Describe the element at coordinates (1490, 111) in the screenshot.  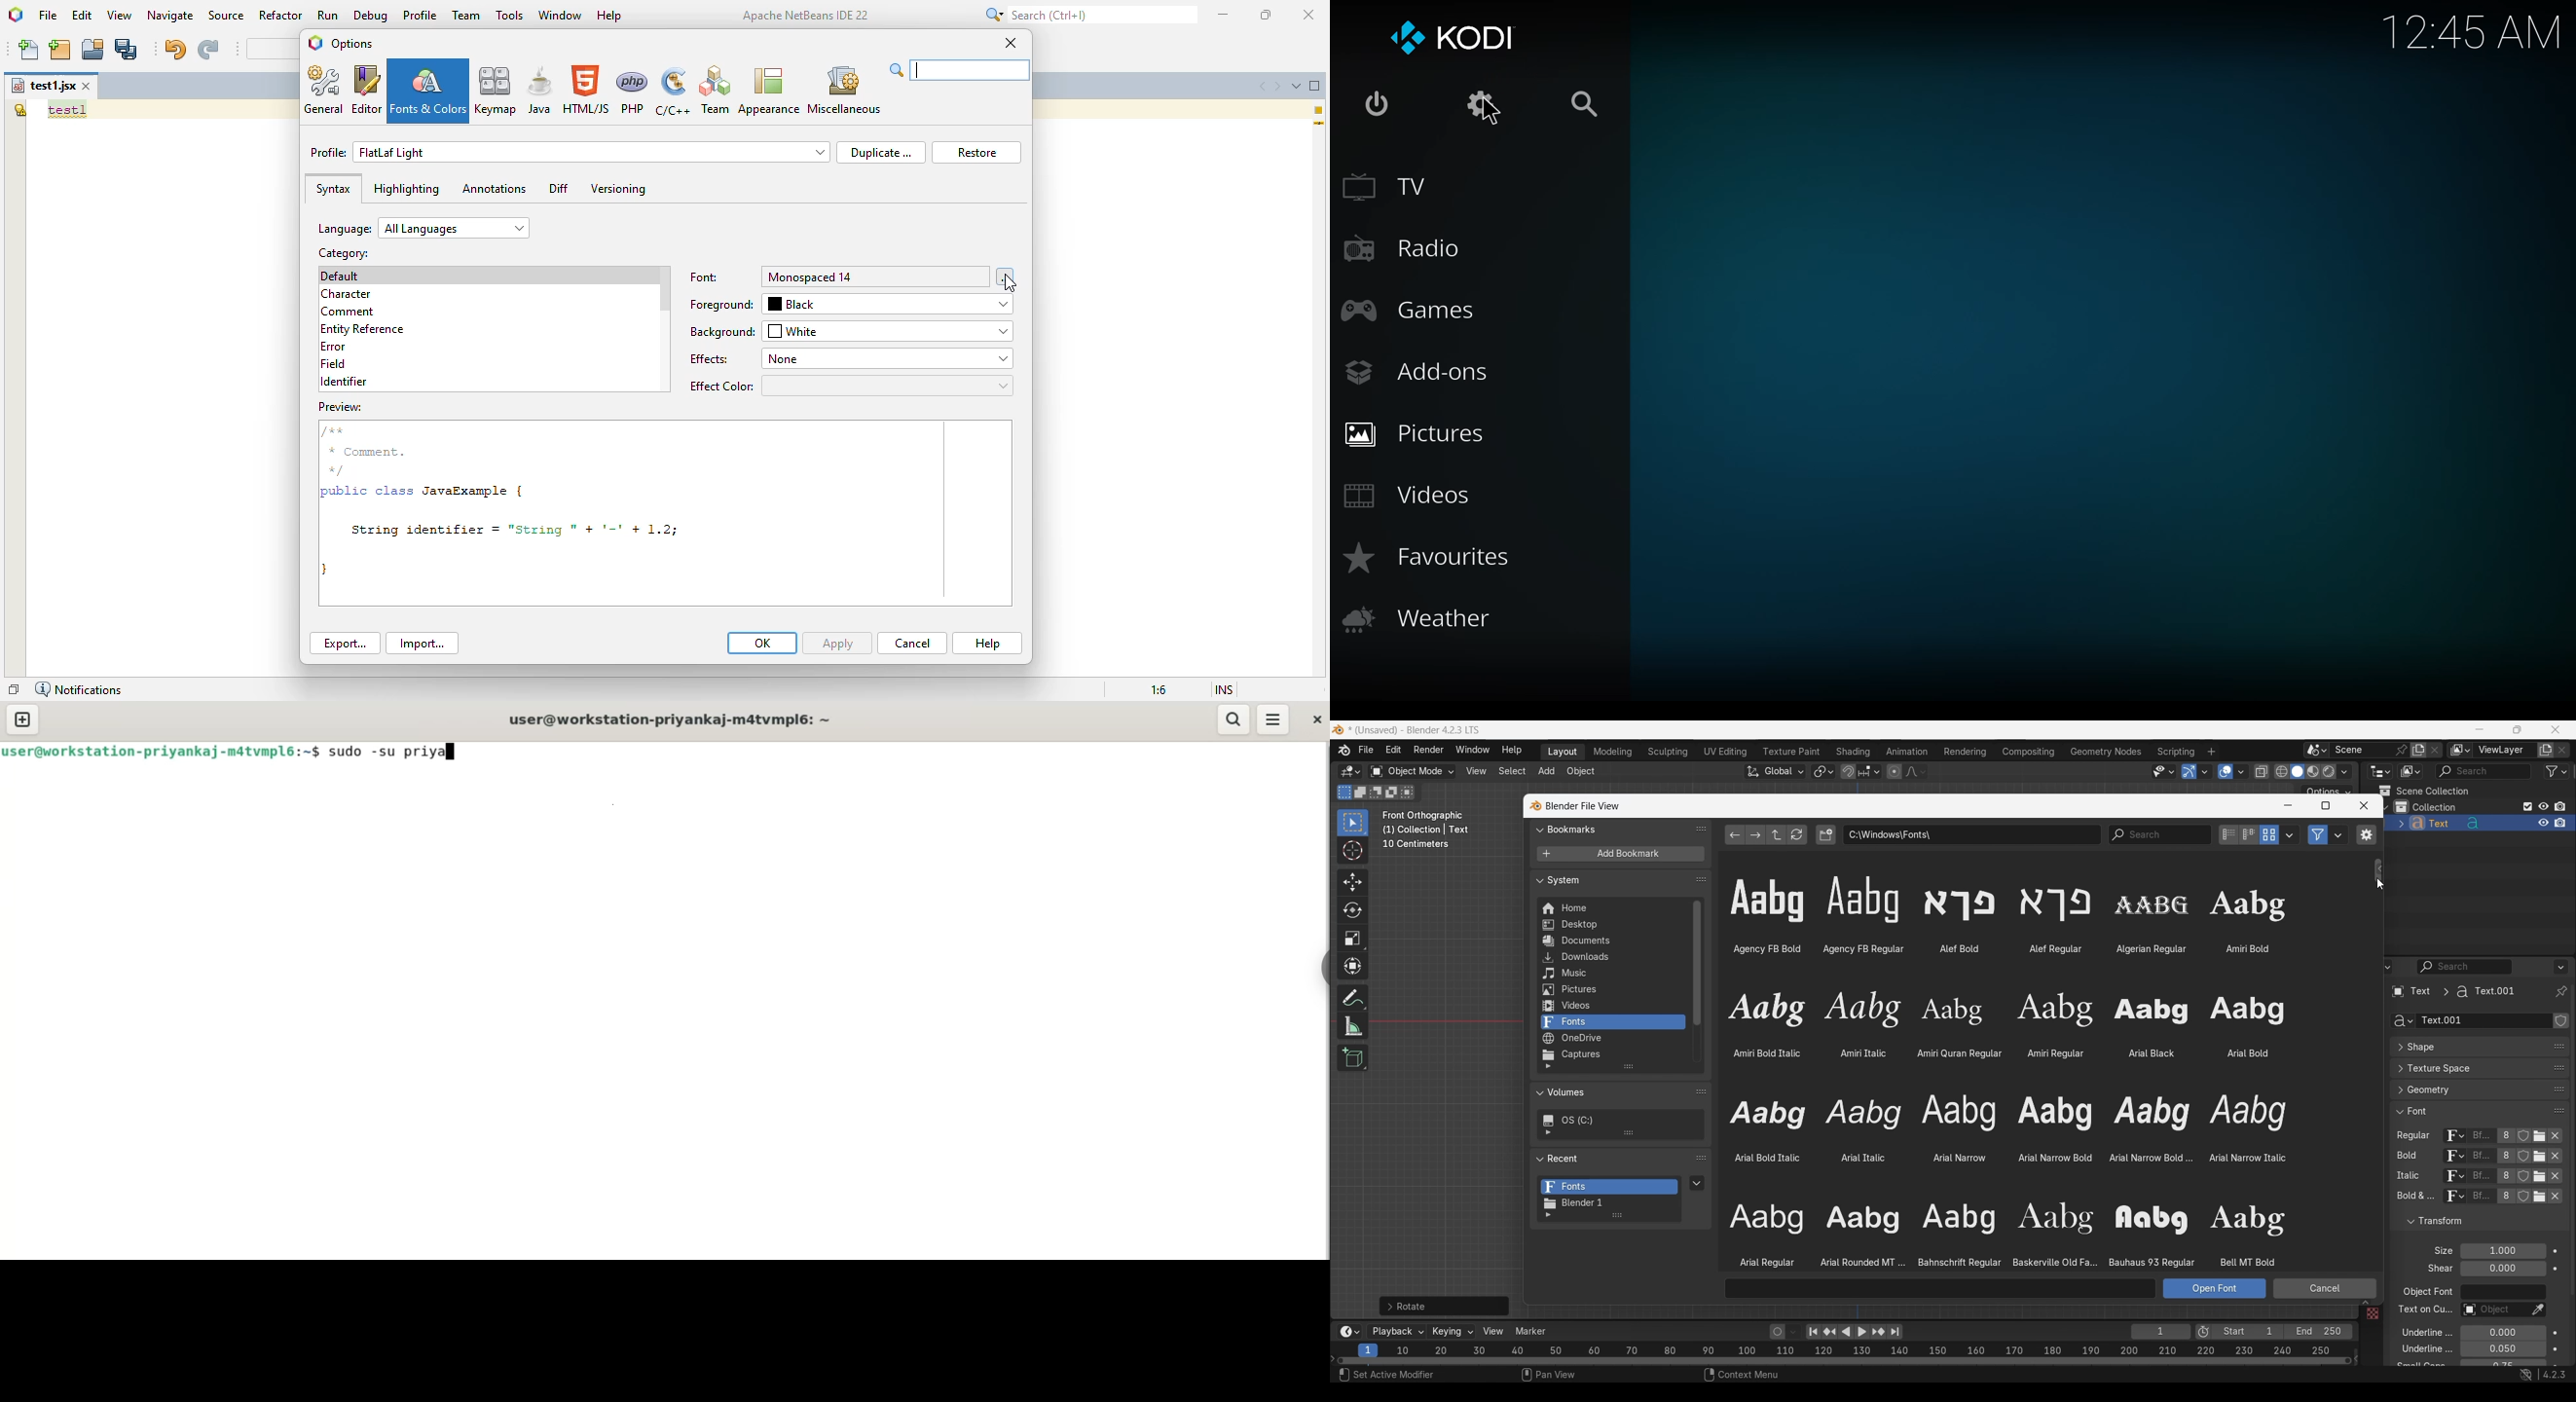
I see `cursor` at that location.